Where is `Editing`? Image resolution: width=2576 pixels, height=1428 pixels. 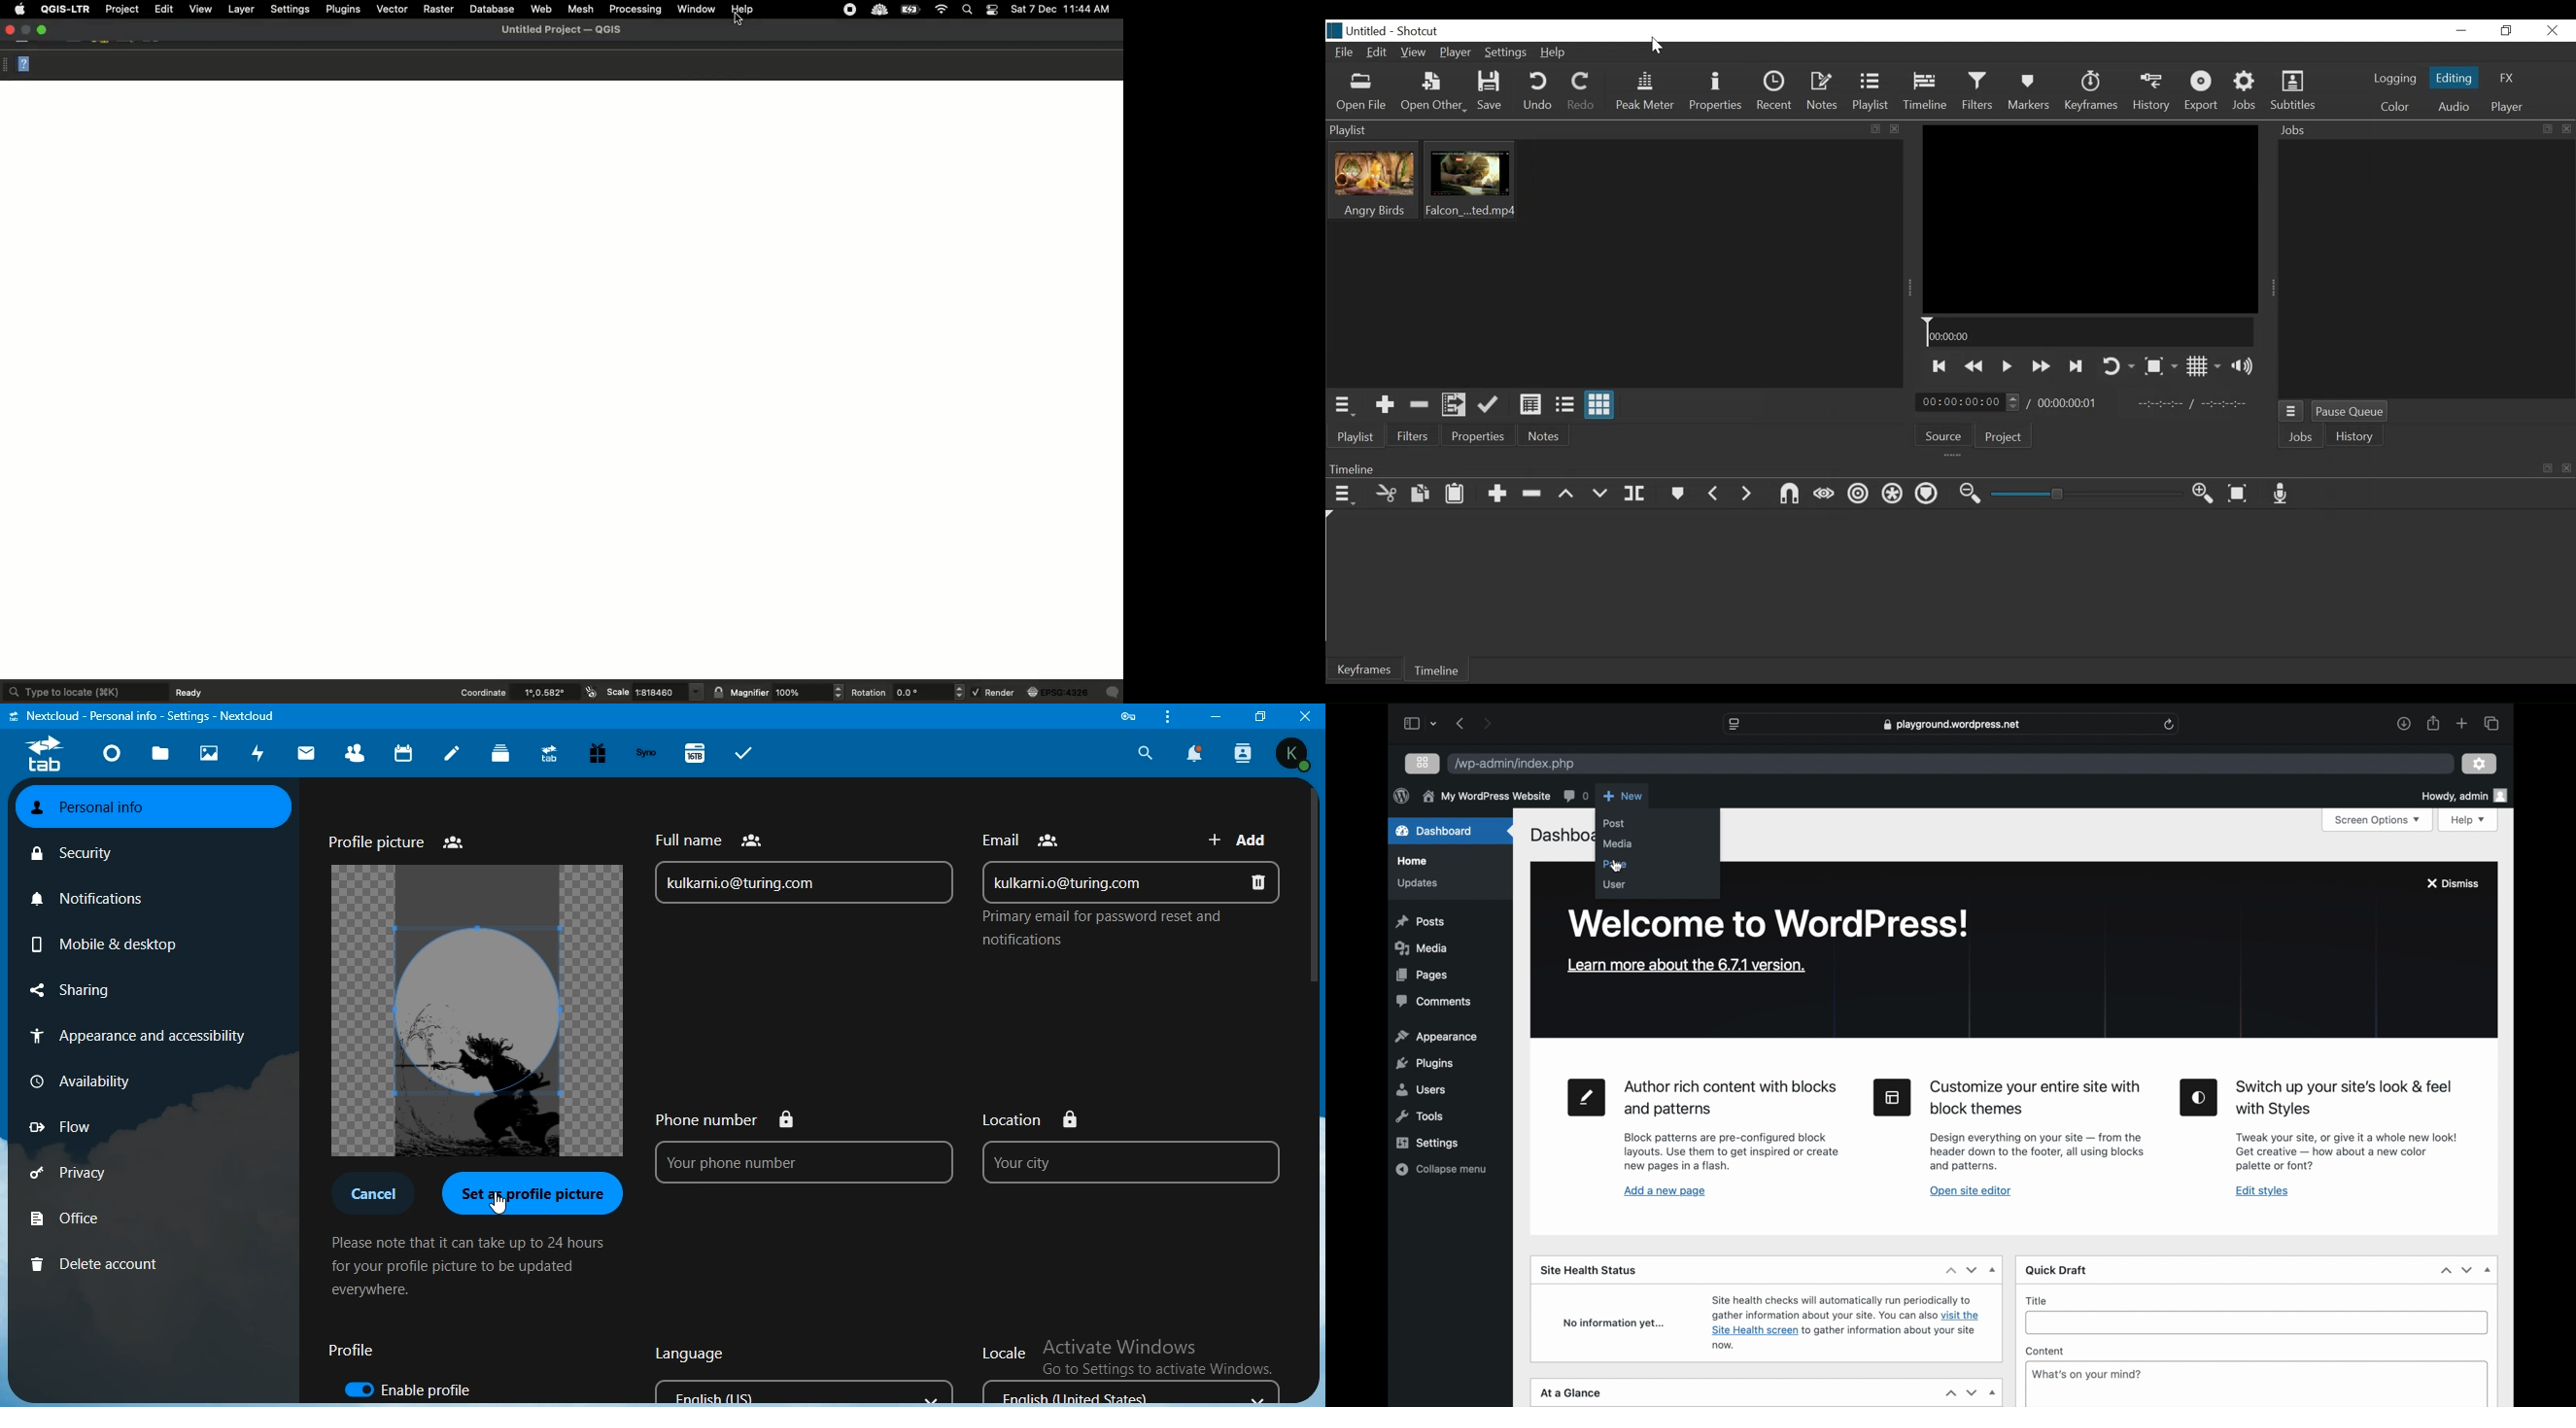
Editing is located at coordinates (2452, 77).